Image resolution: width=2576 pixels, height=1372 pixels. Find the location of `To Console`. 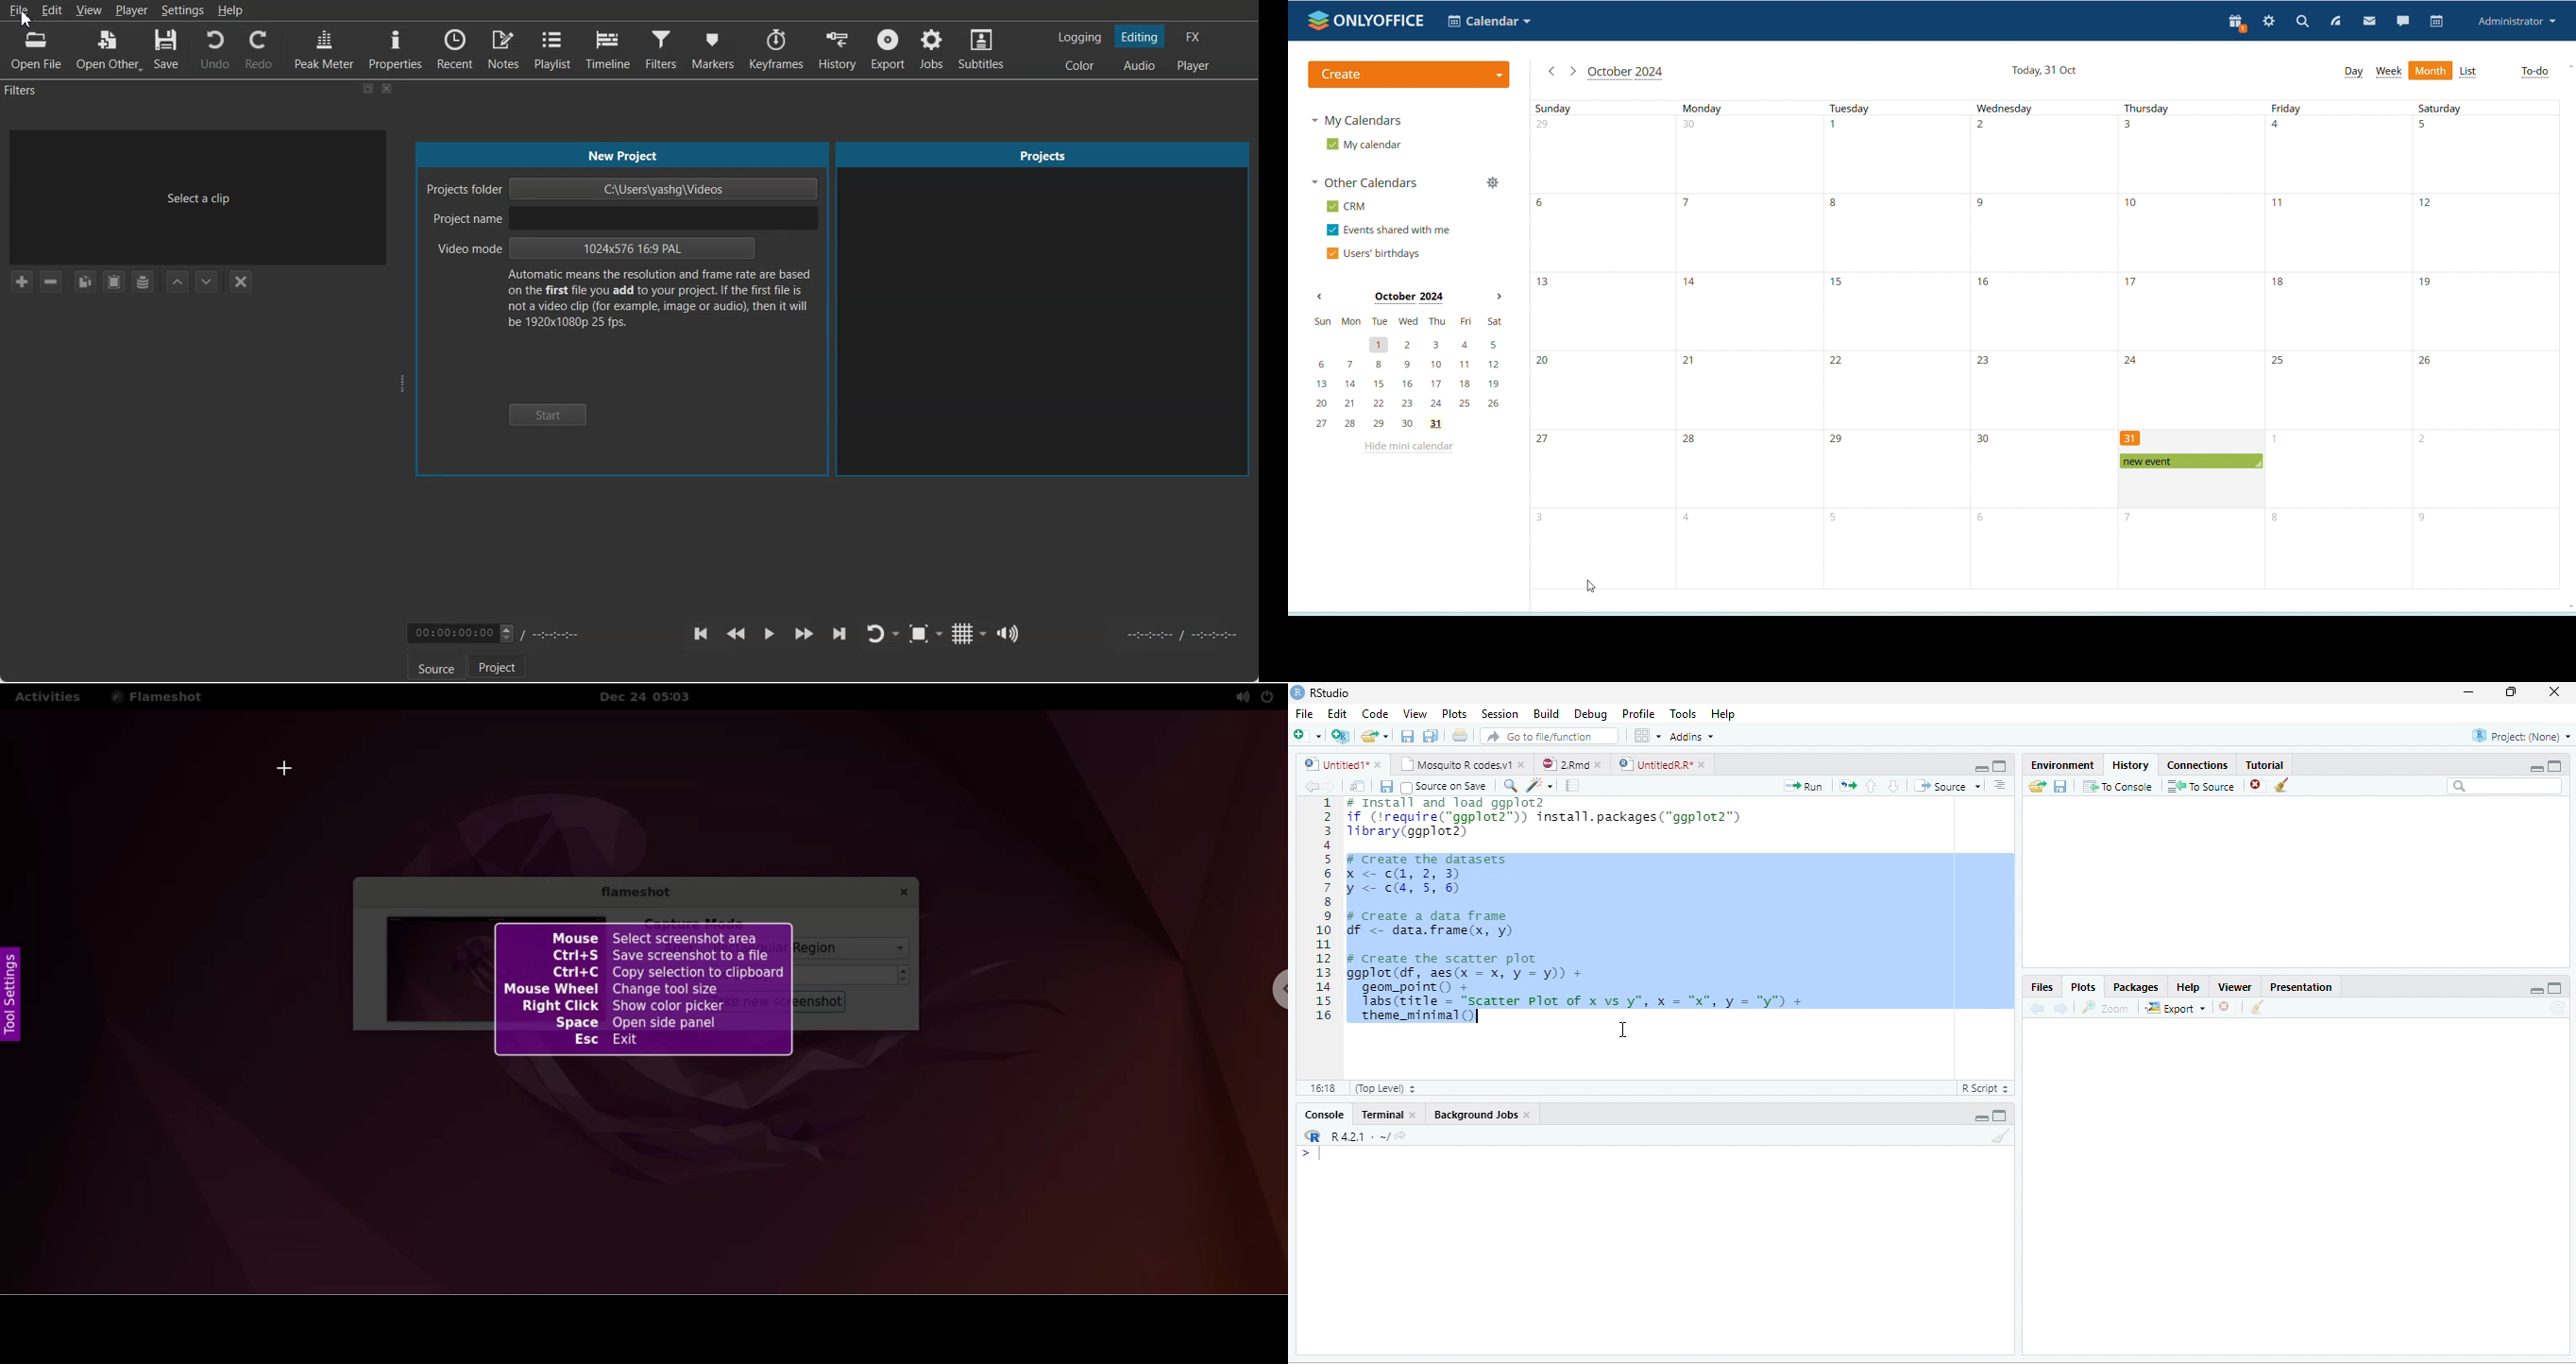

To Console is located at coordinates (2118, 787).